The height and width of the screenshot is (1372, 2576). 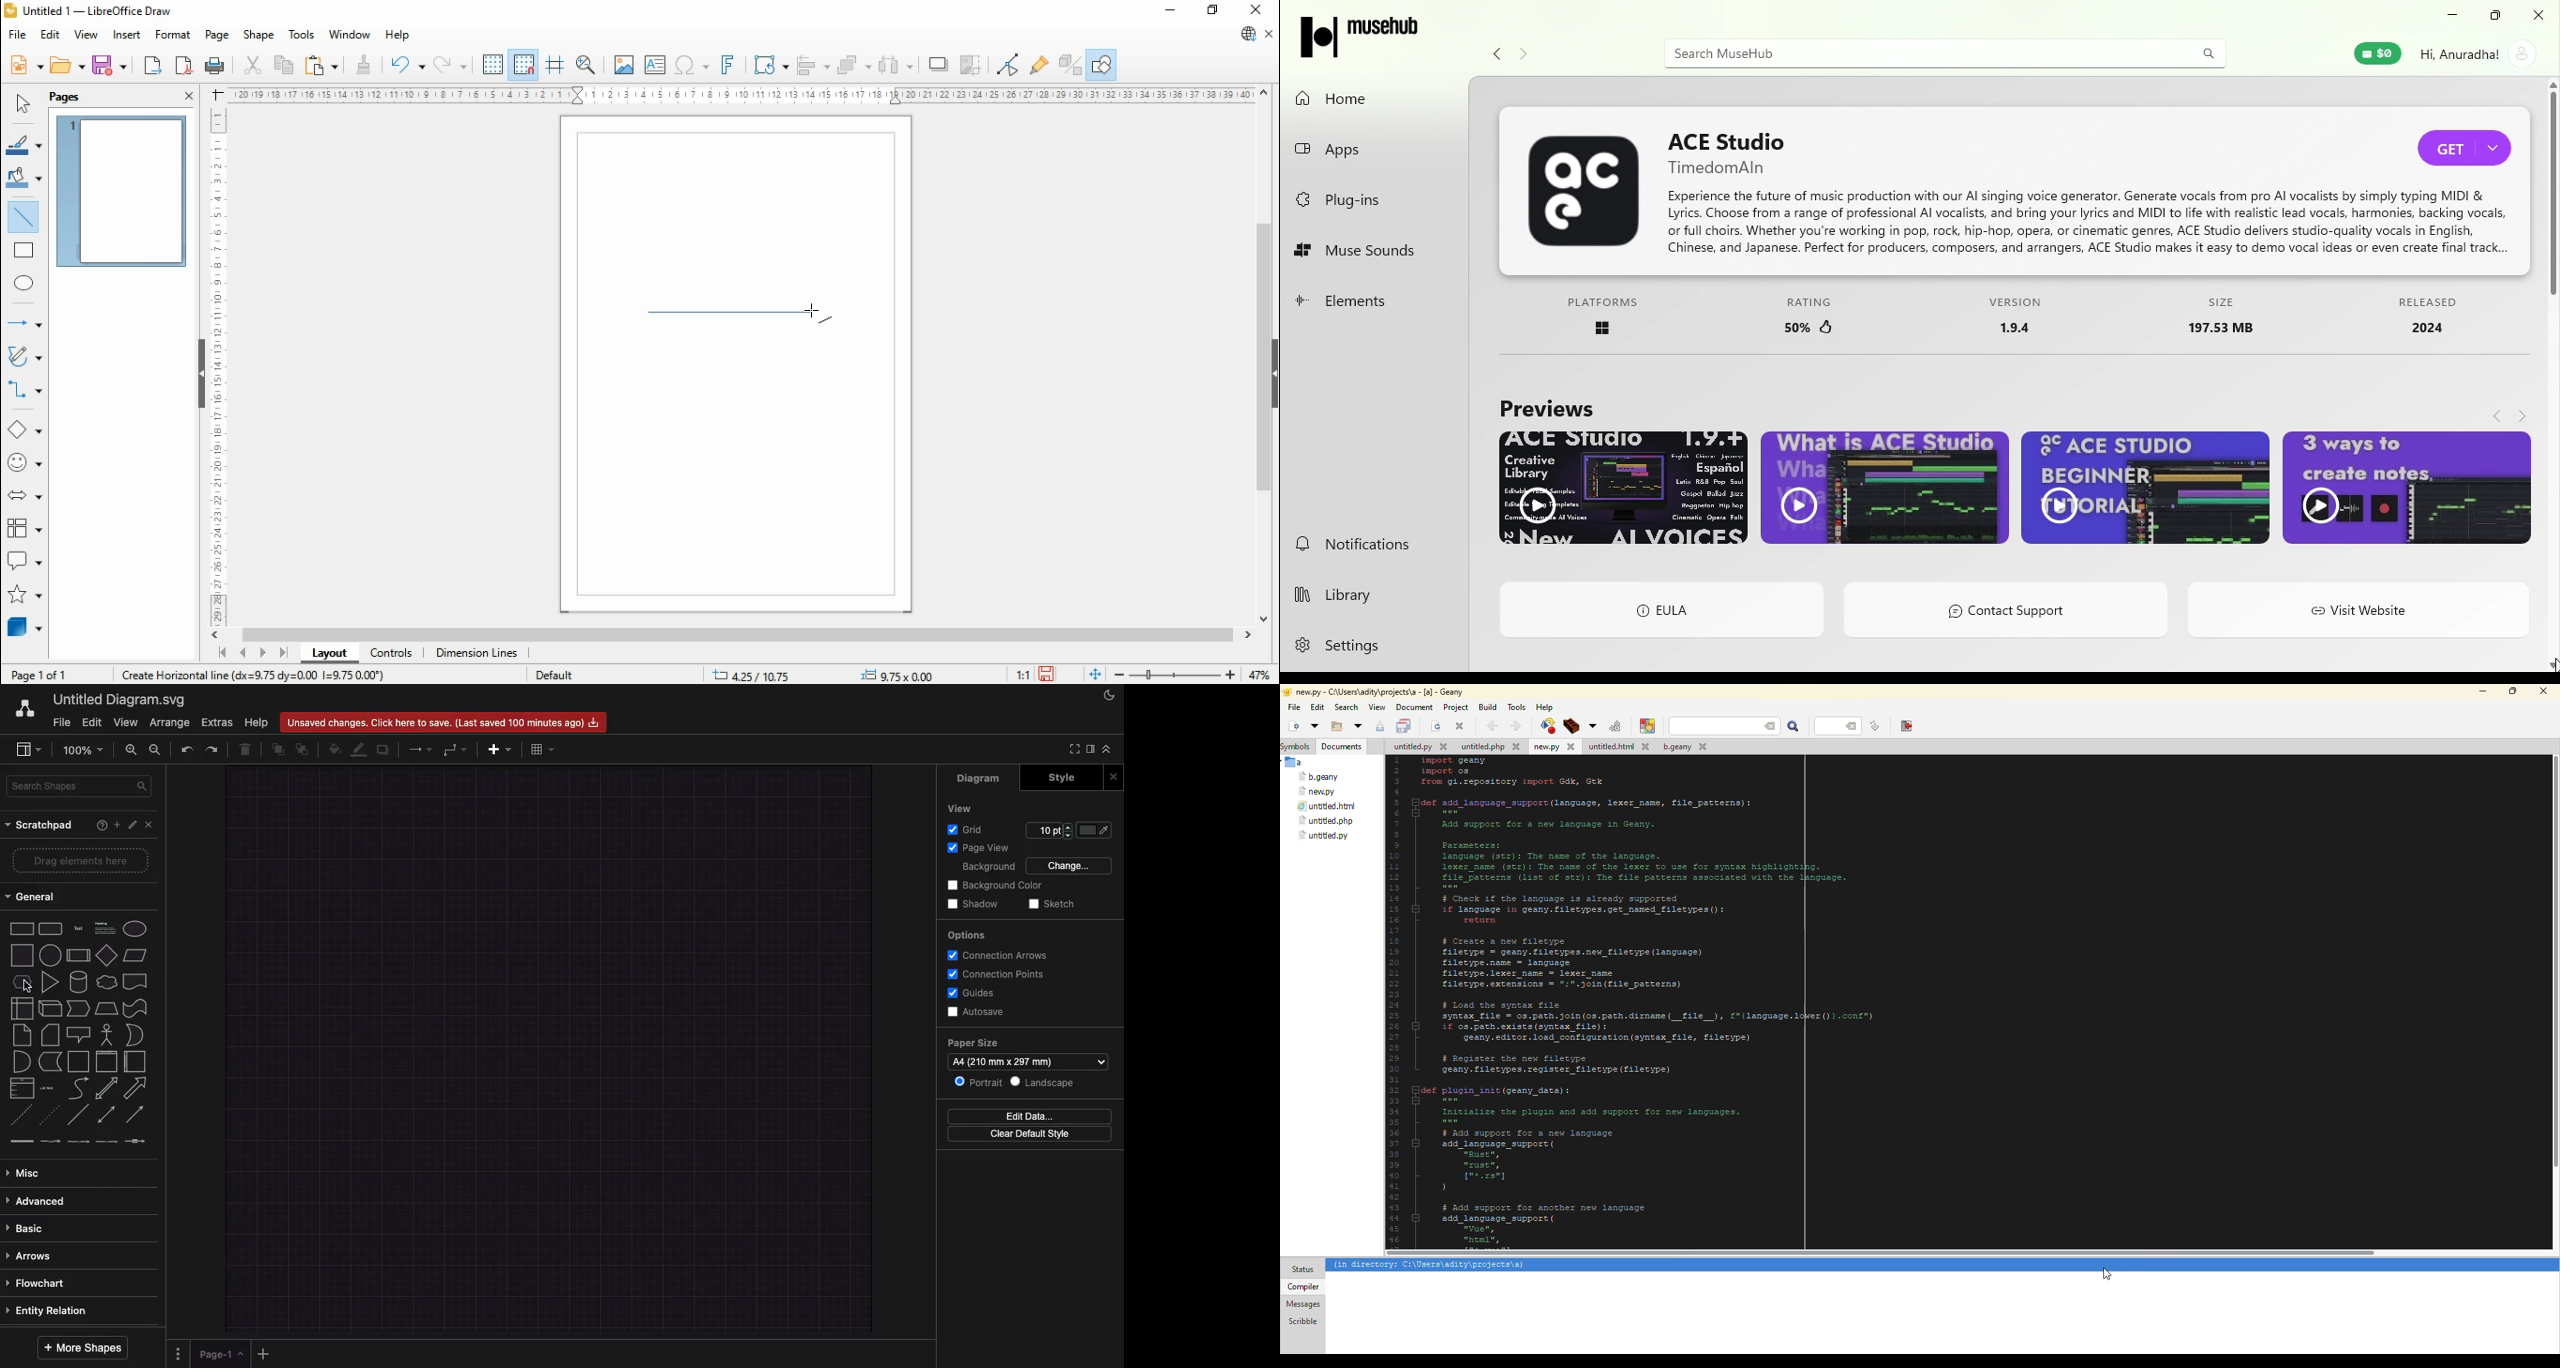 I want to click on View, so click(x=126, y=723).